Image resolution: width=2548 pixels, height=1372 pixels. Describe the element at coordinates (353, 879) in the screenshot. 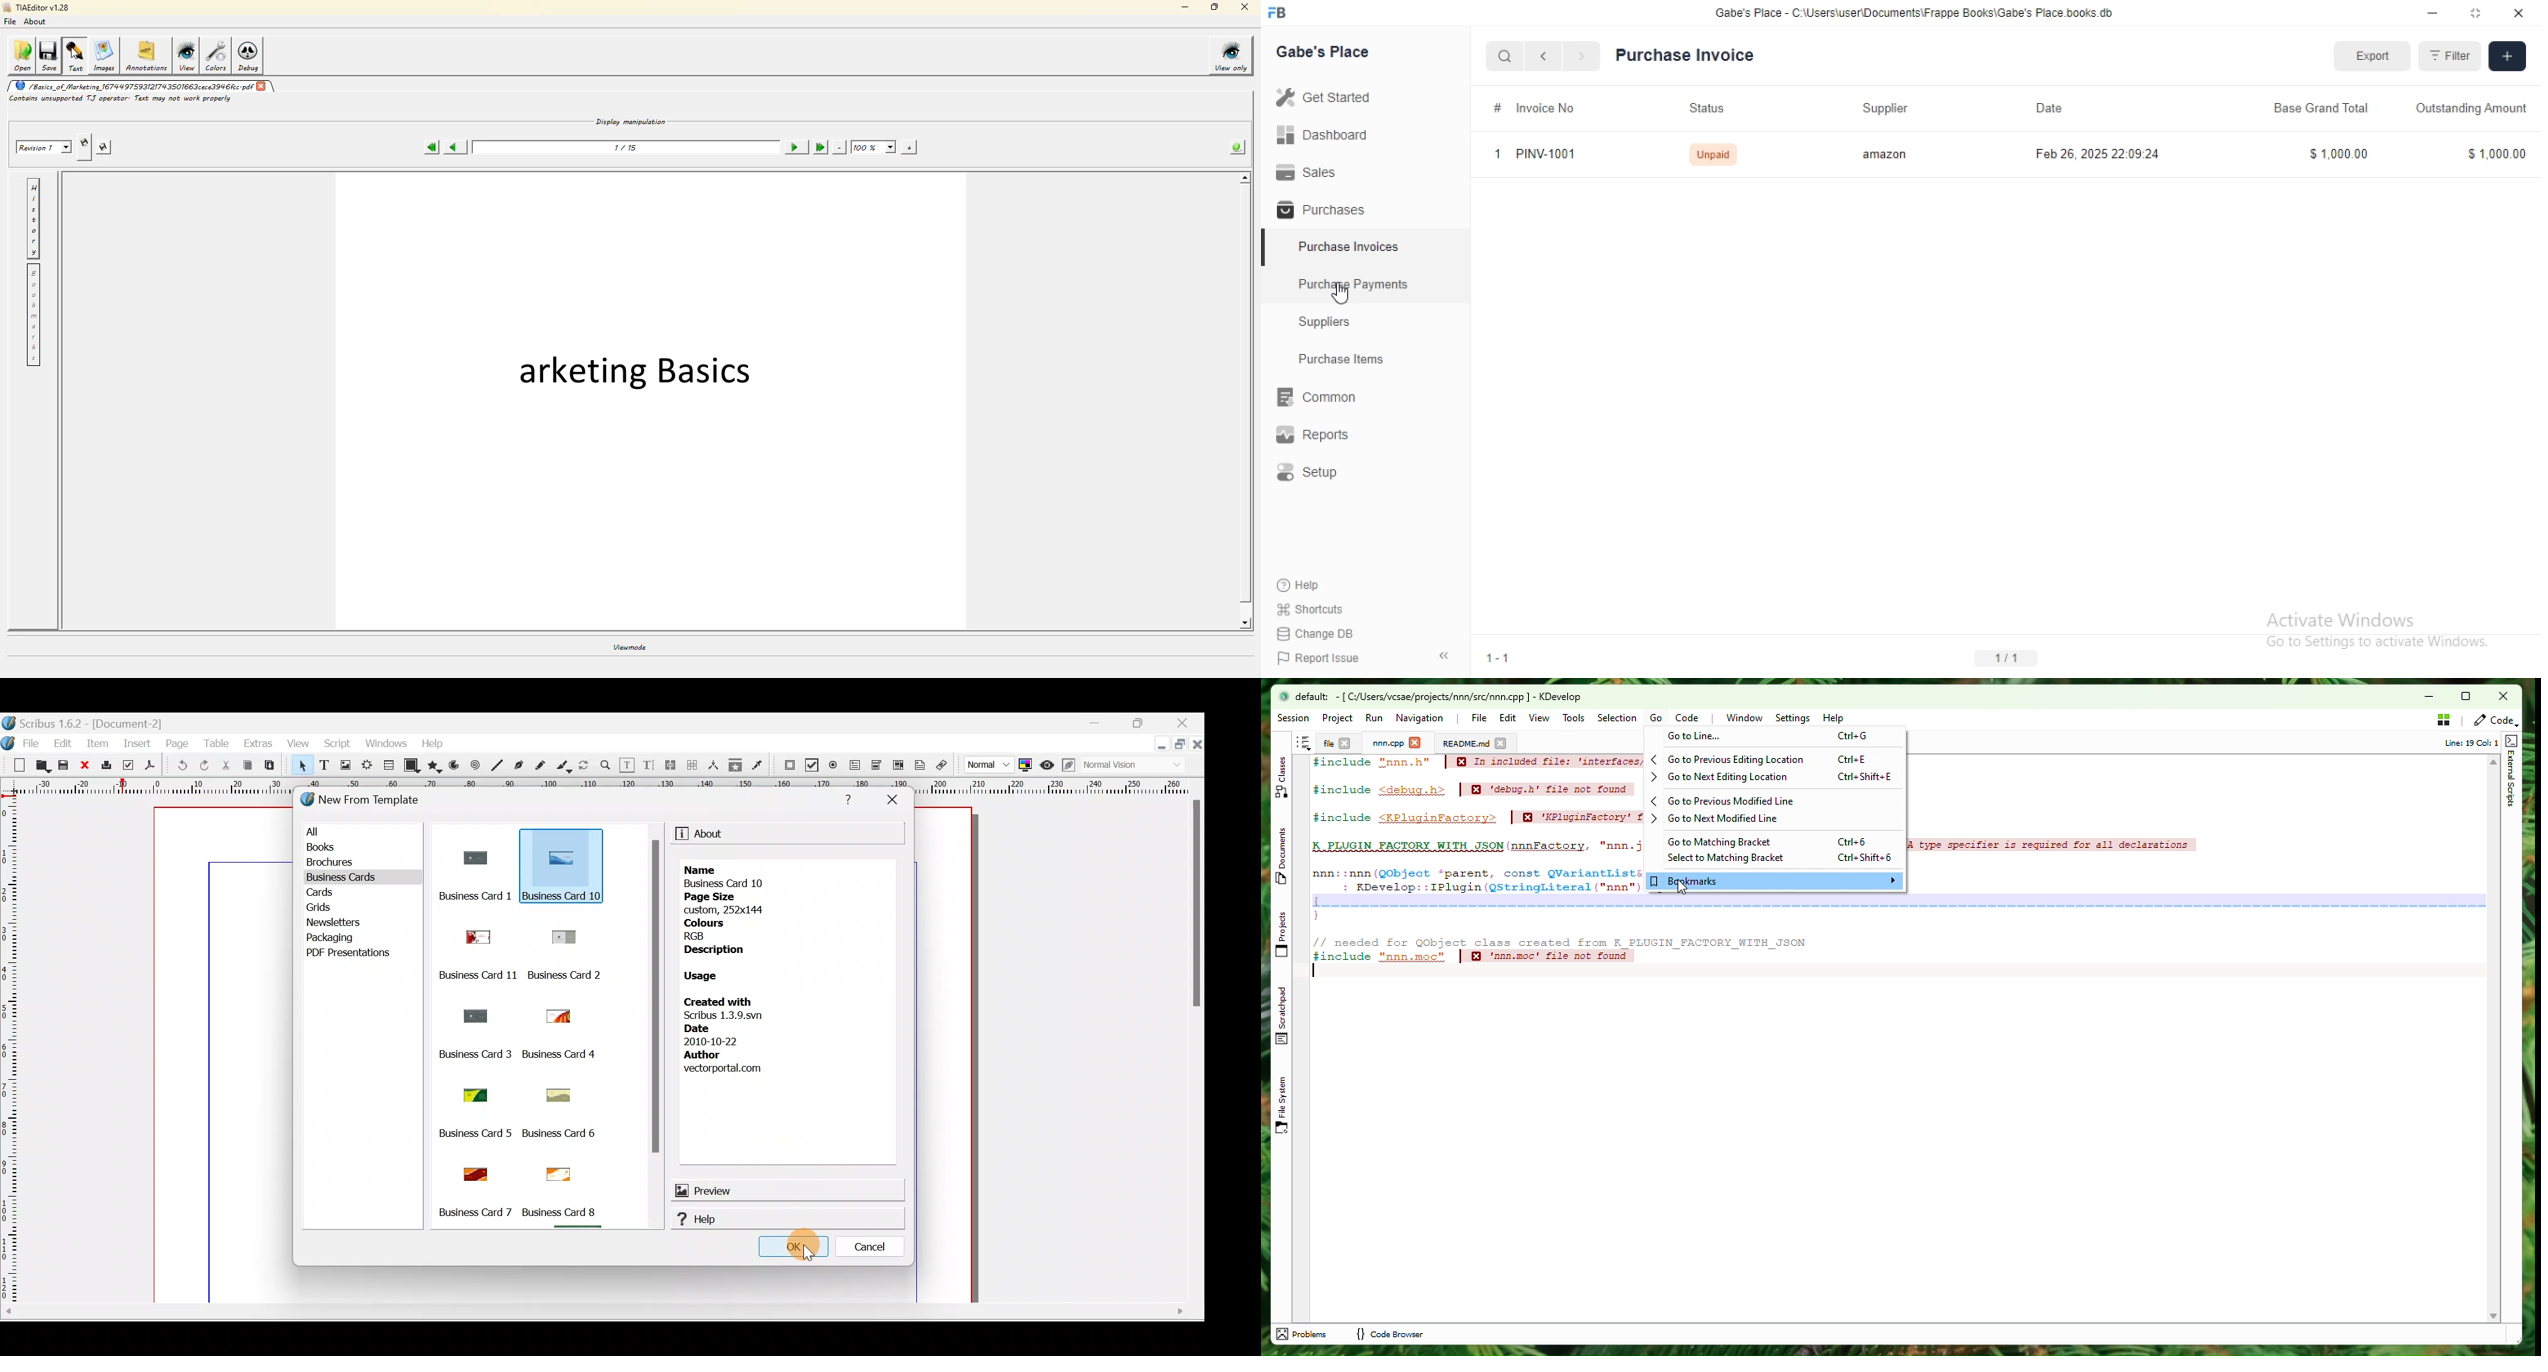

I see `Business cards` at that location.